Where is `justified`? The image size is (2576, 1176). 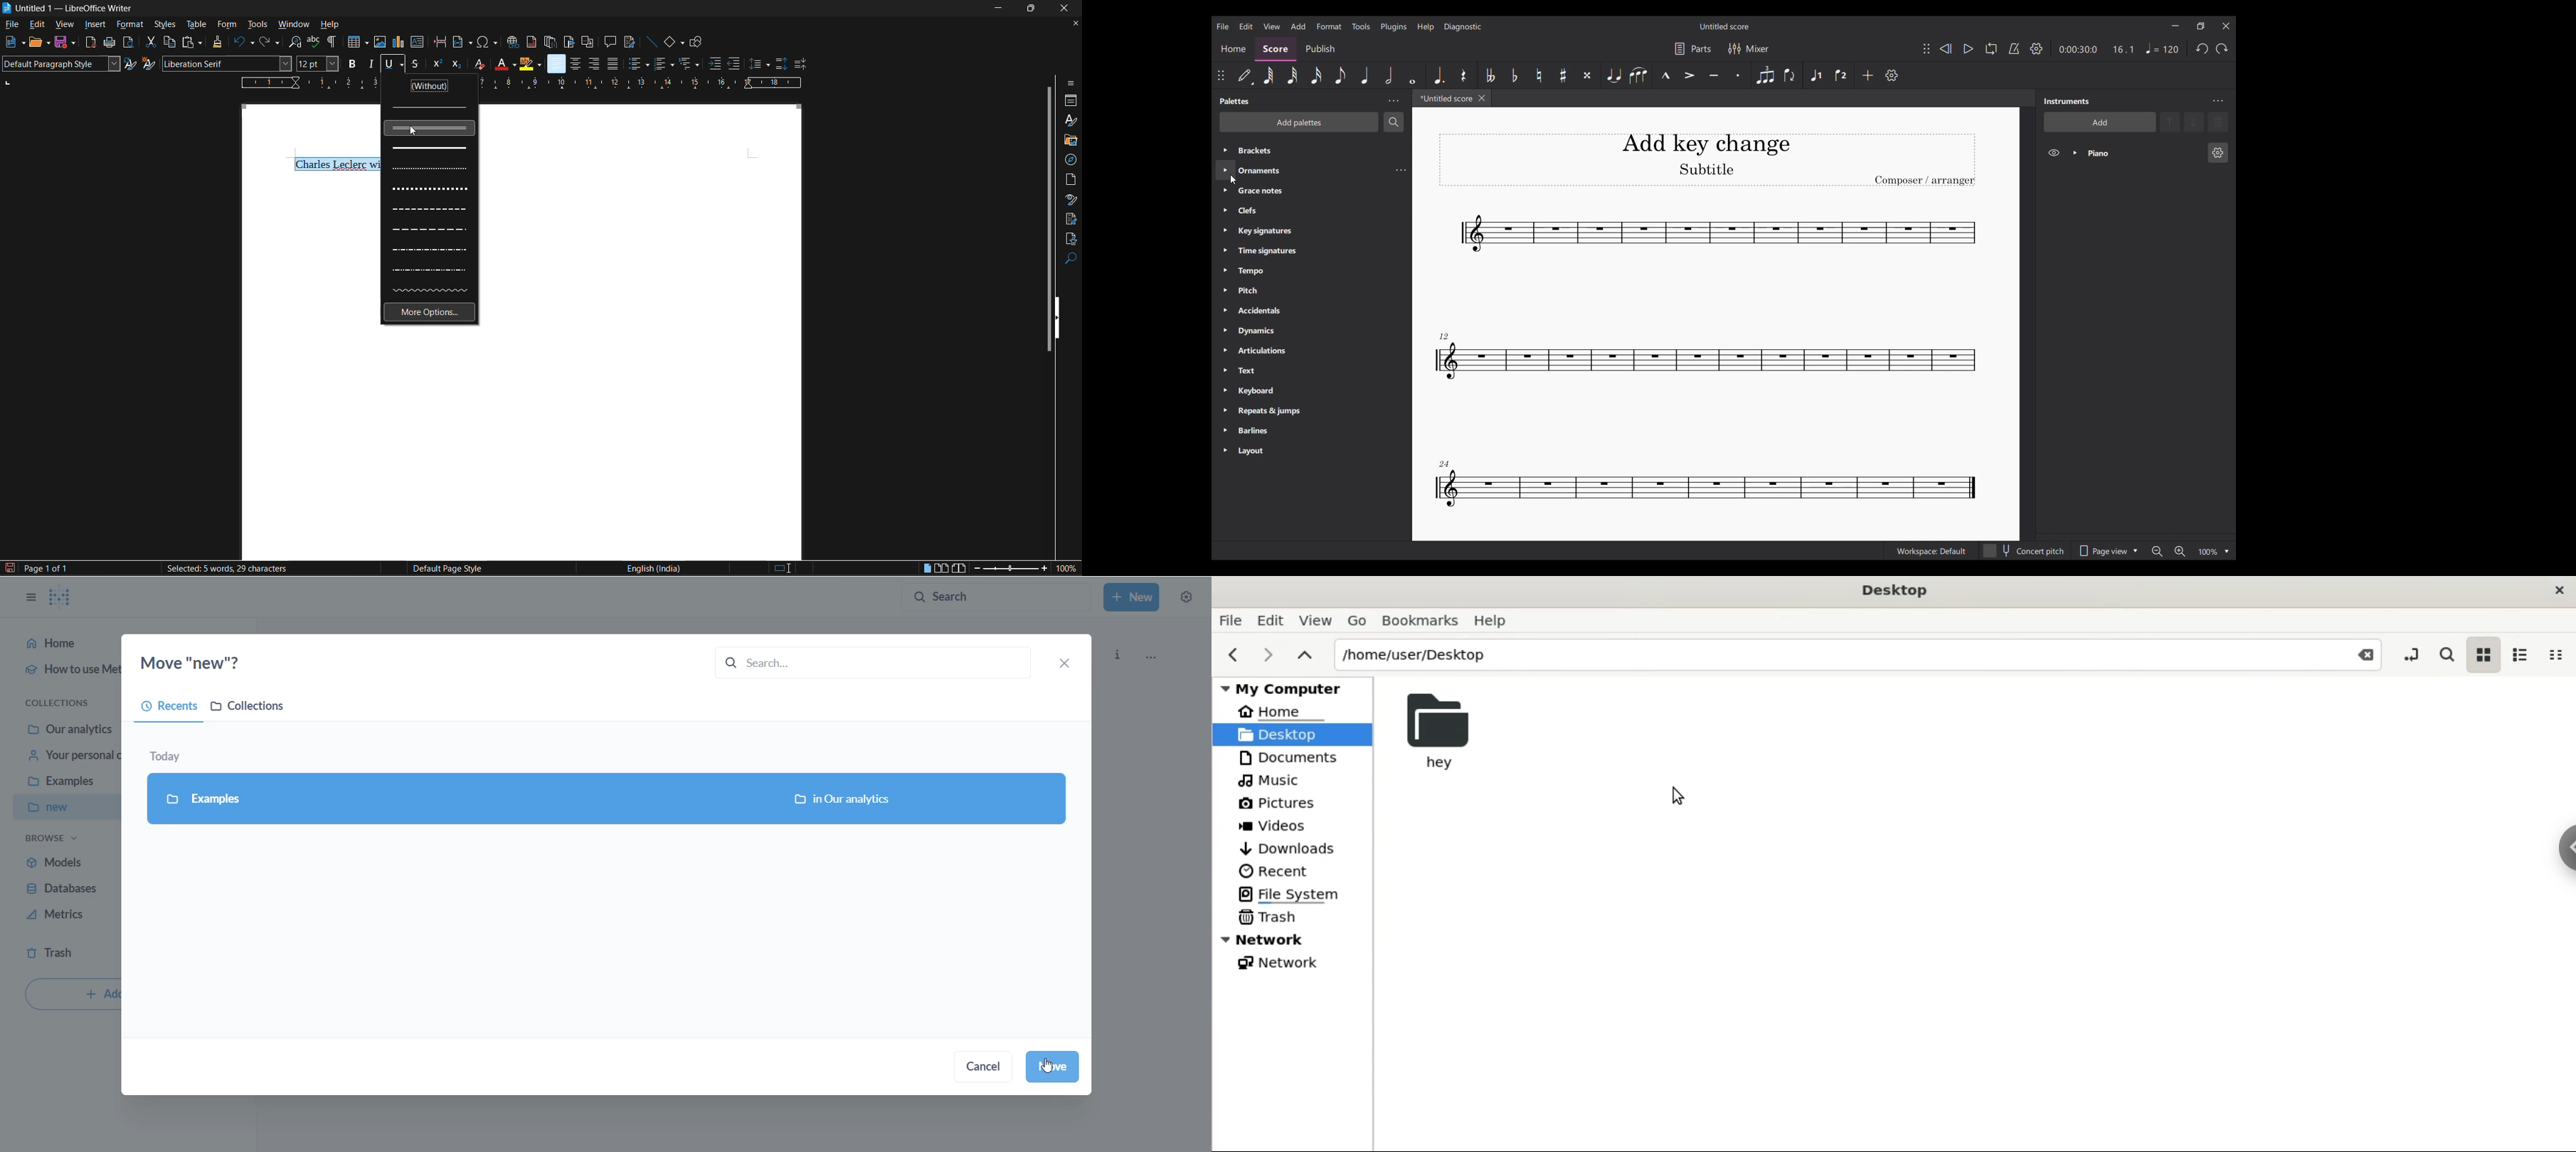 justified is located at coordinates (612, 63).